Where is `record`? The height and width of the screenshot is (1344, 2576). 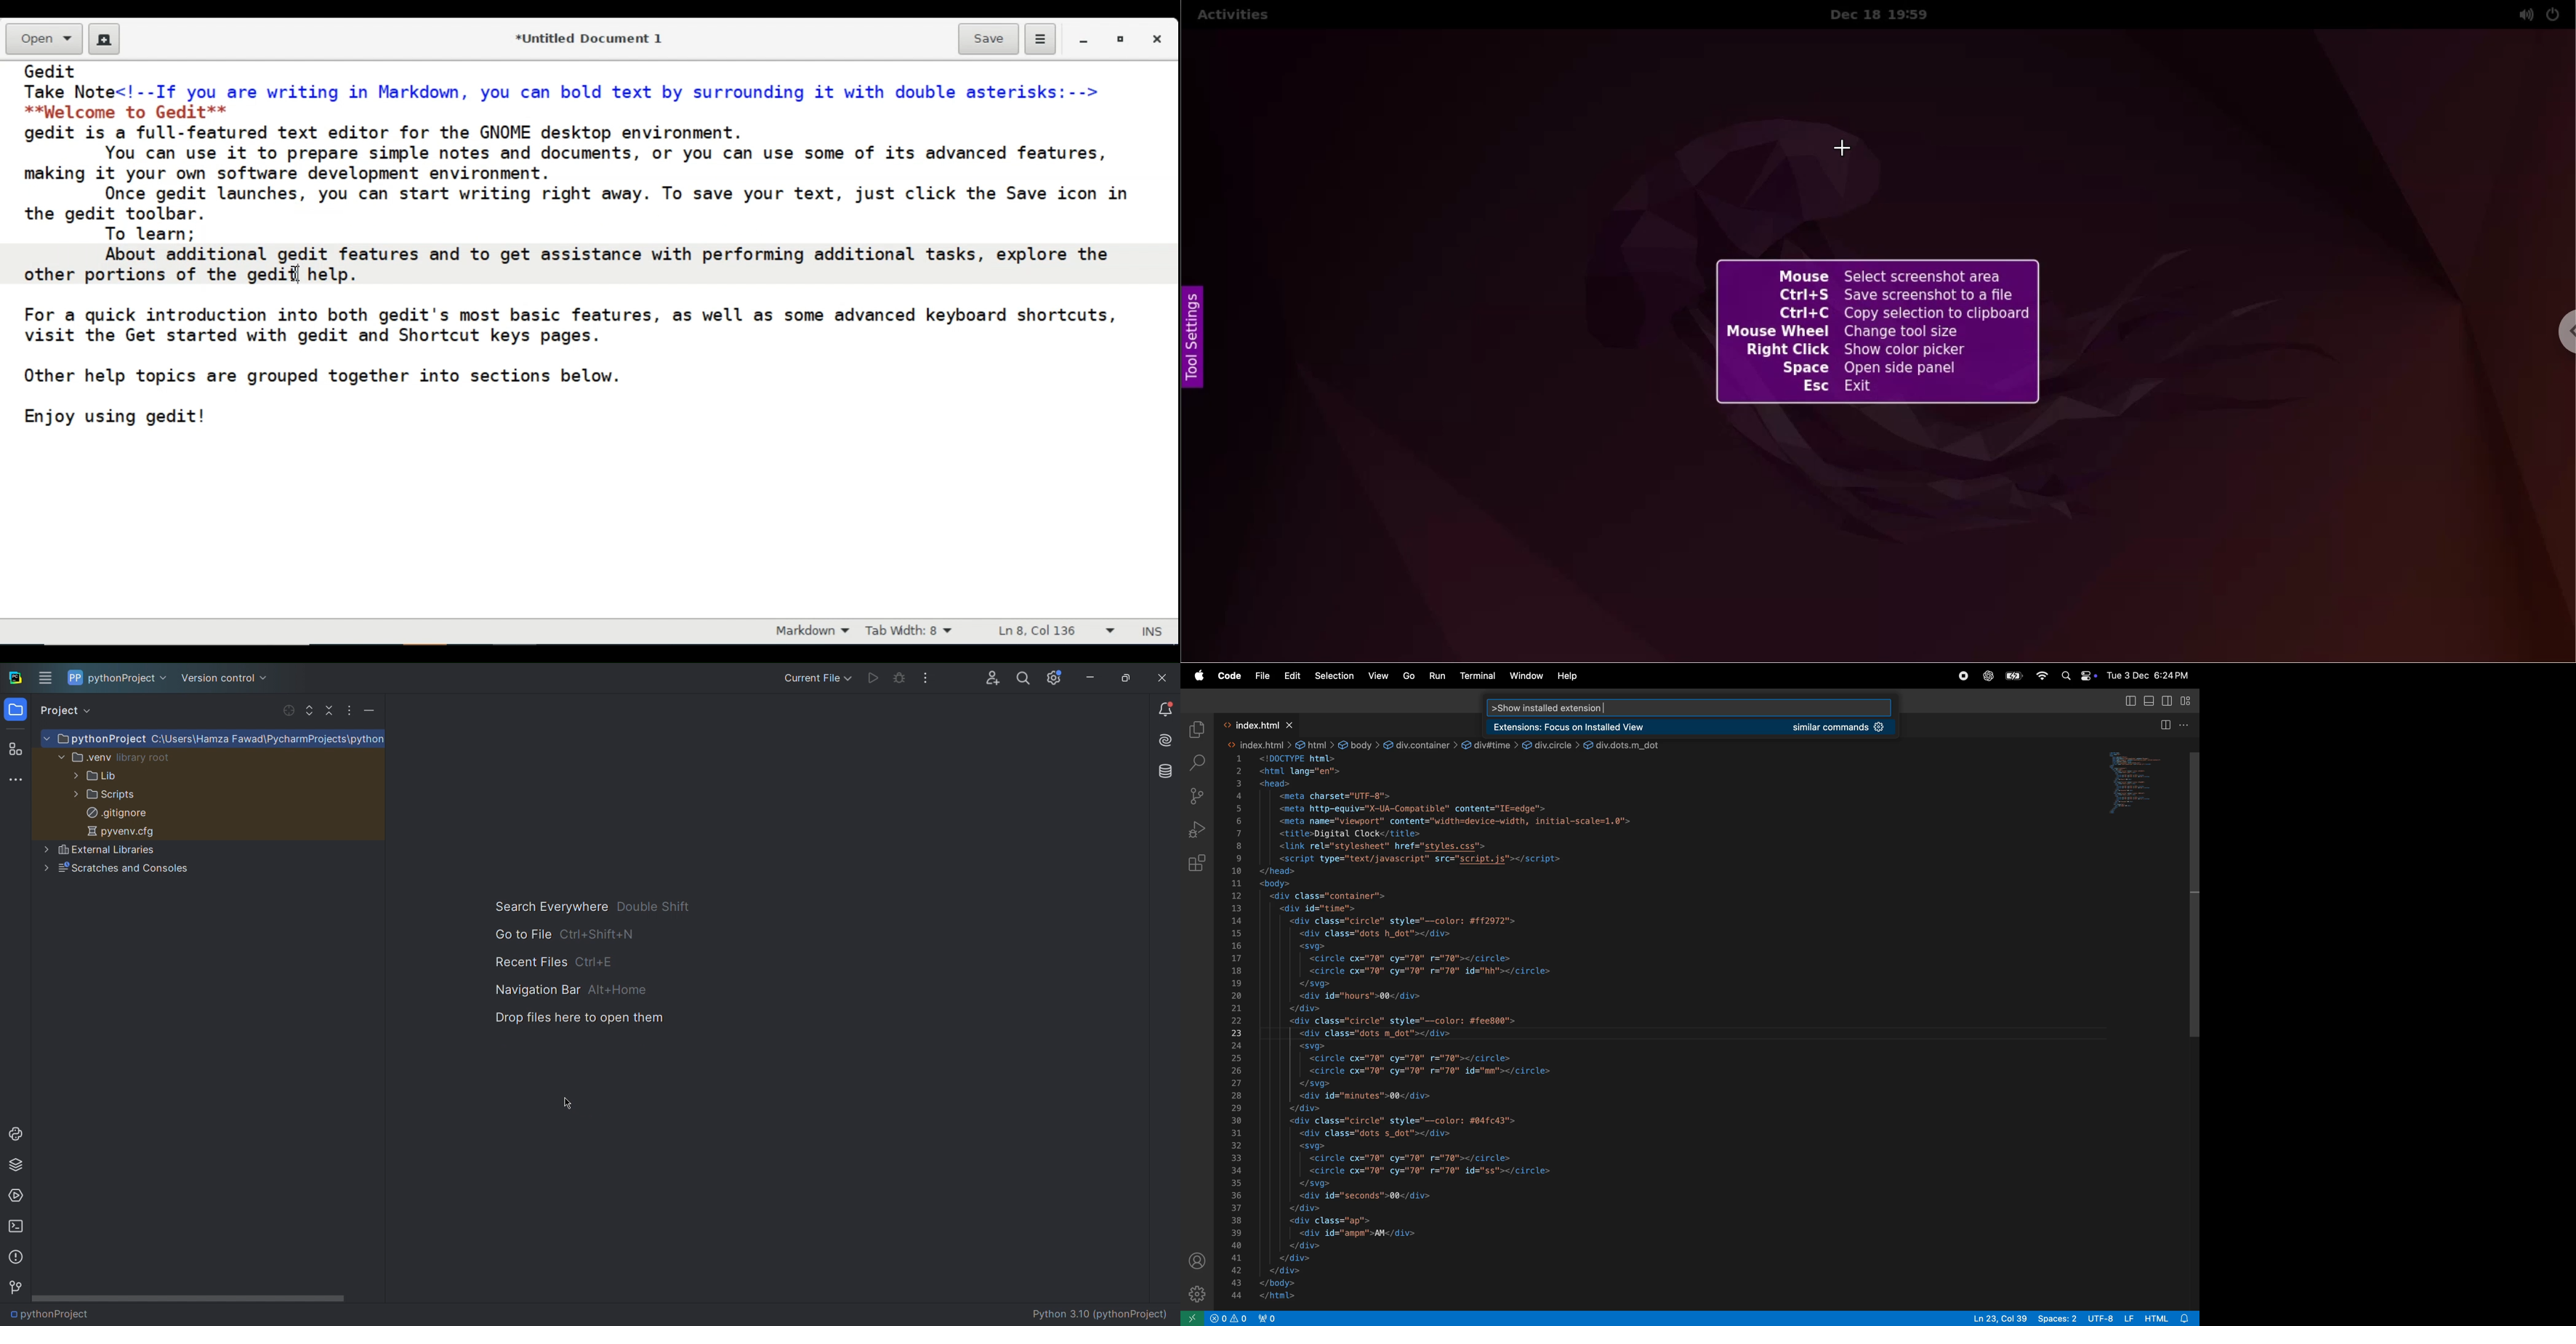 record is located at coordinates (1962, 676).